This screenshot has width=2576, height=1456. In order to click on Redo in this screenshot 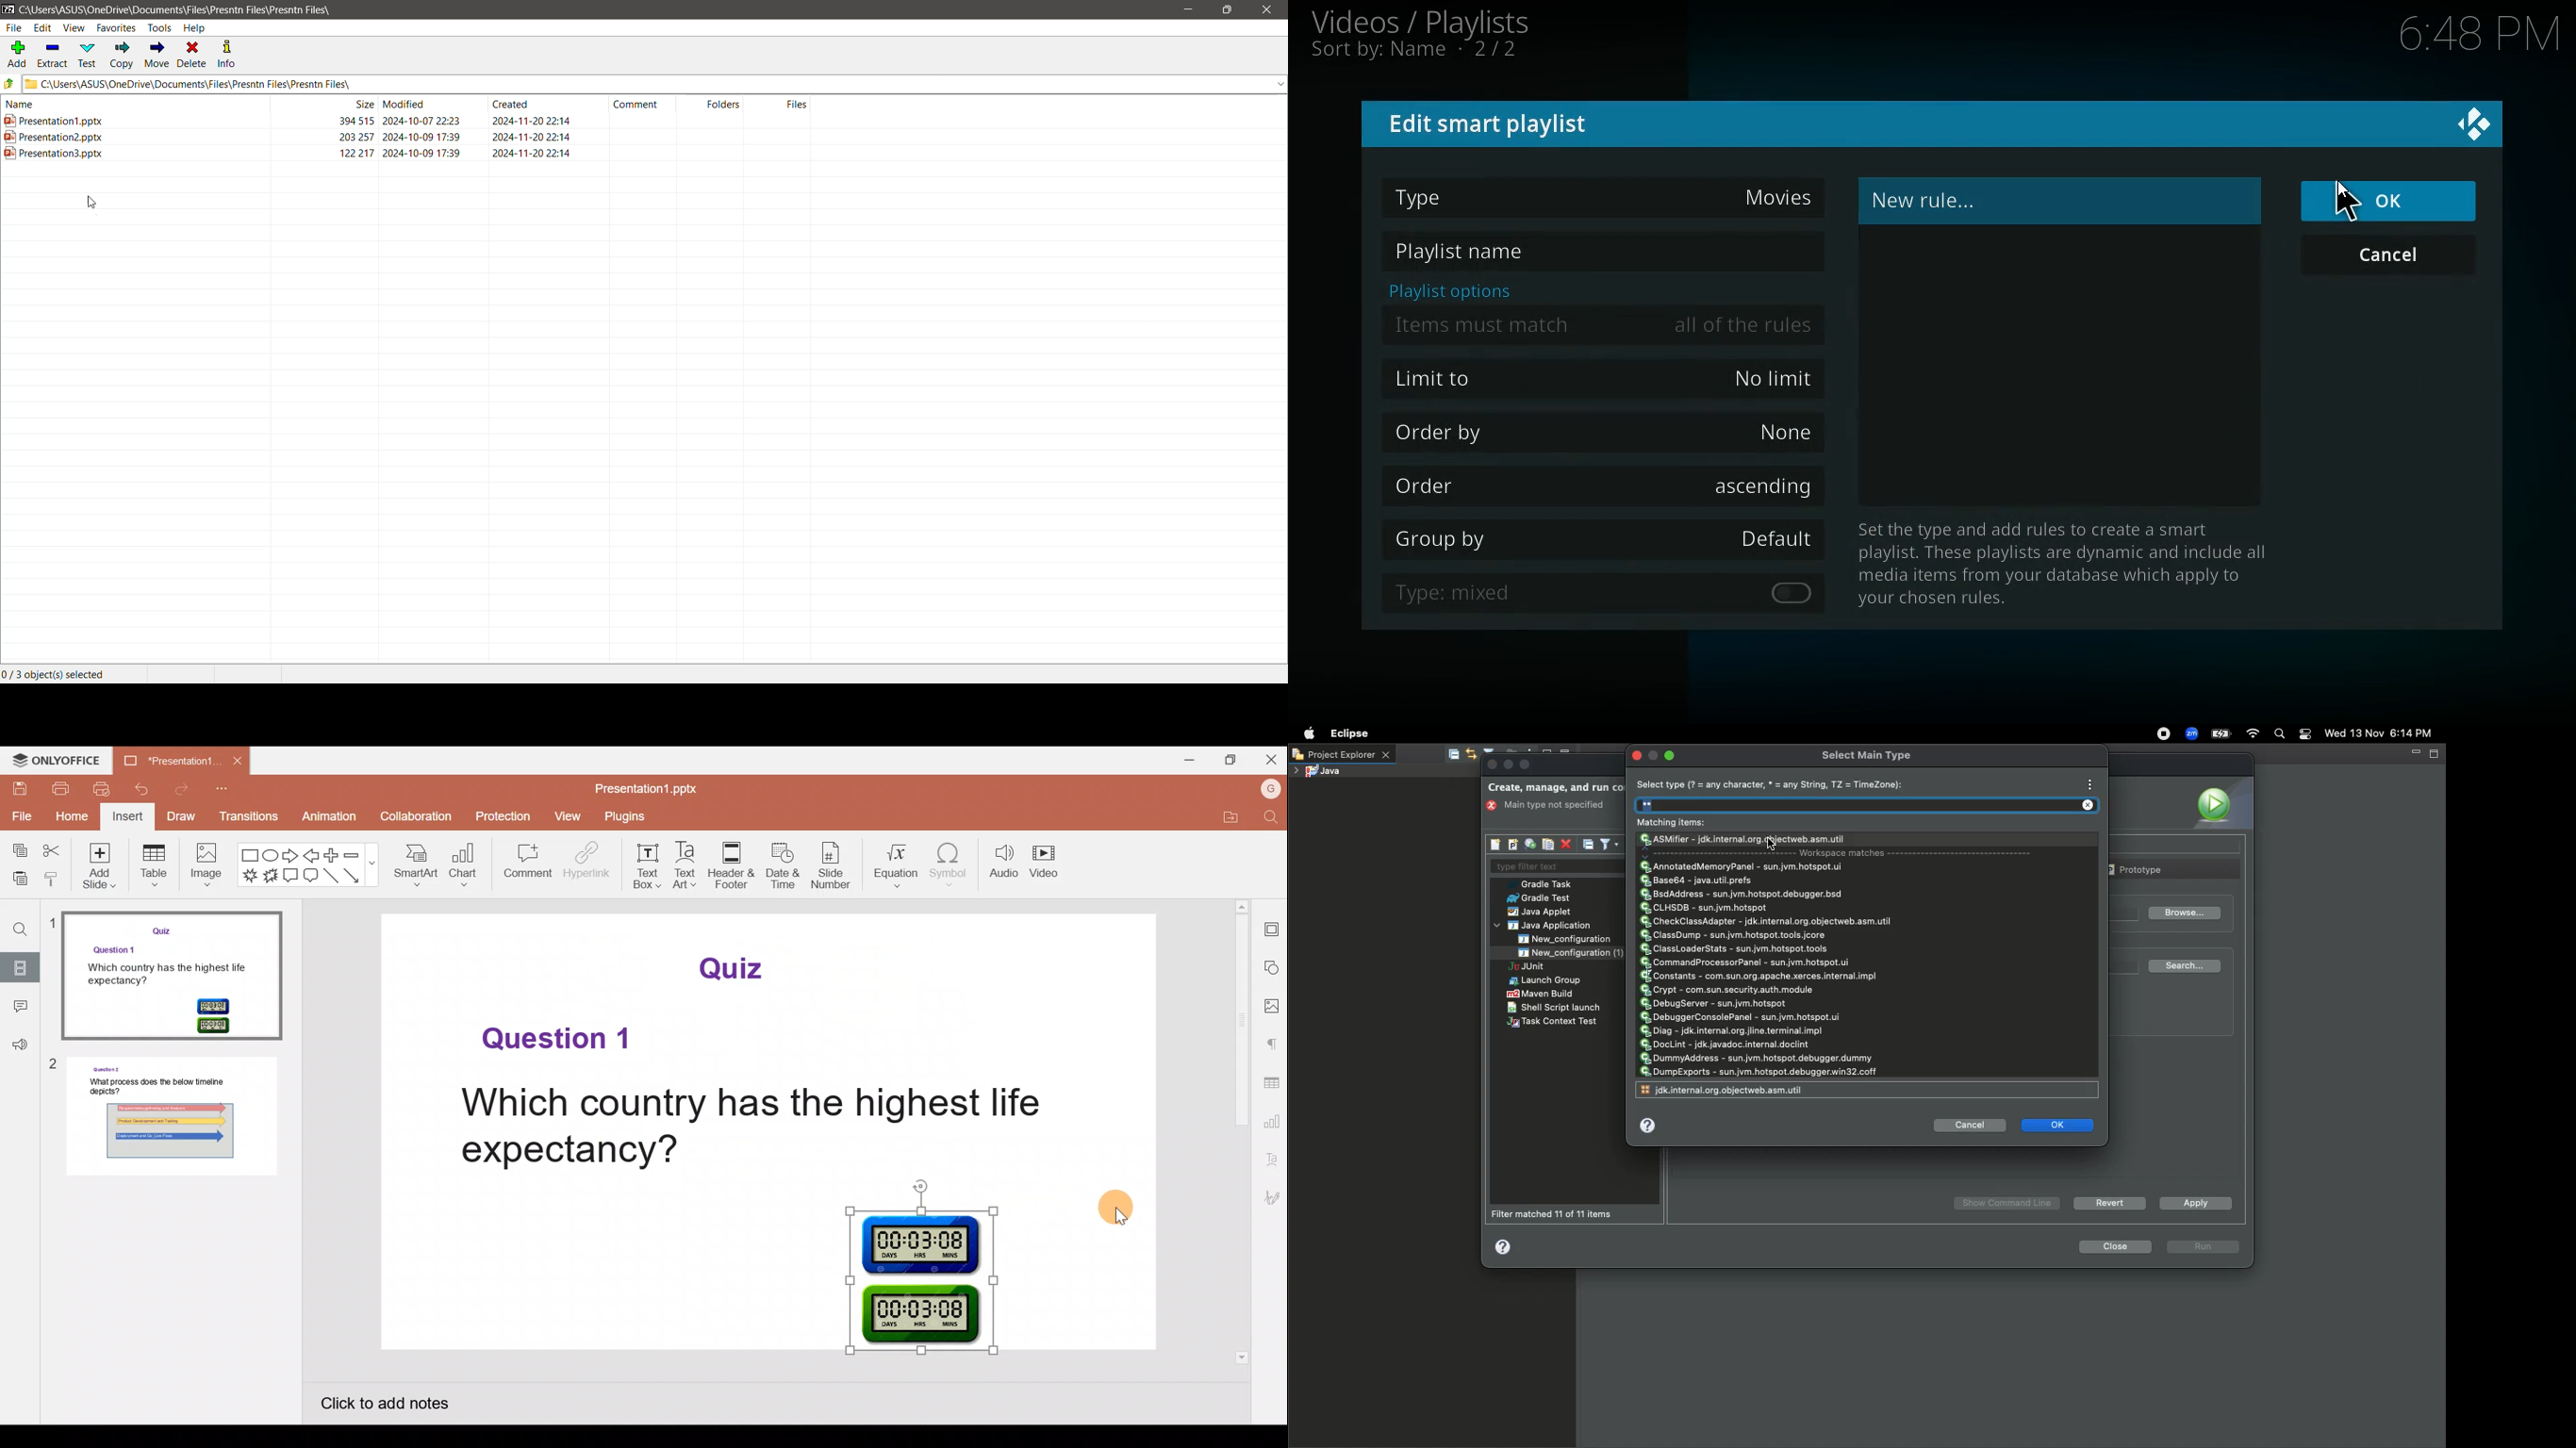, I will do `click(190, 787)`.